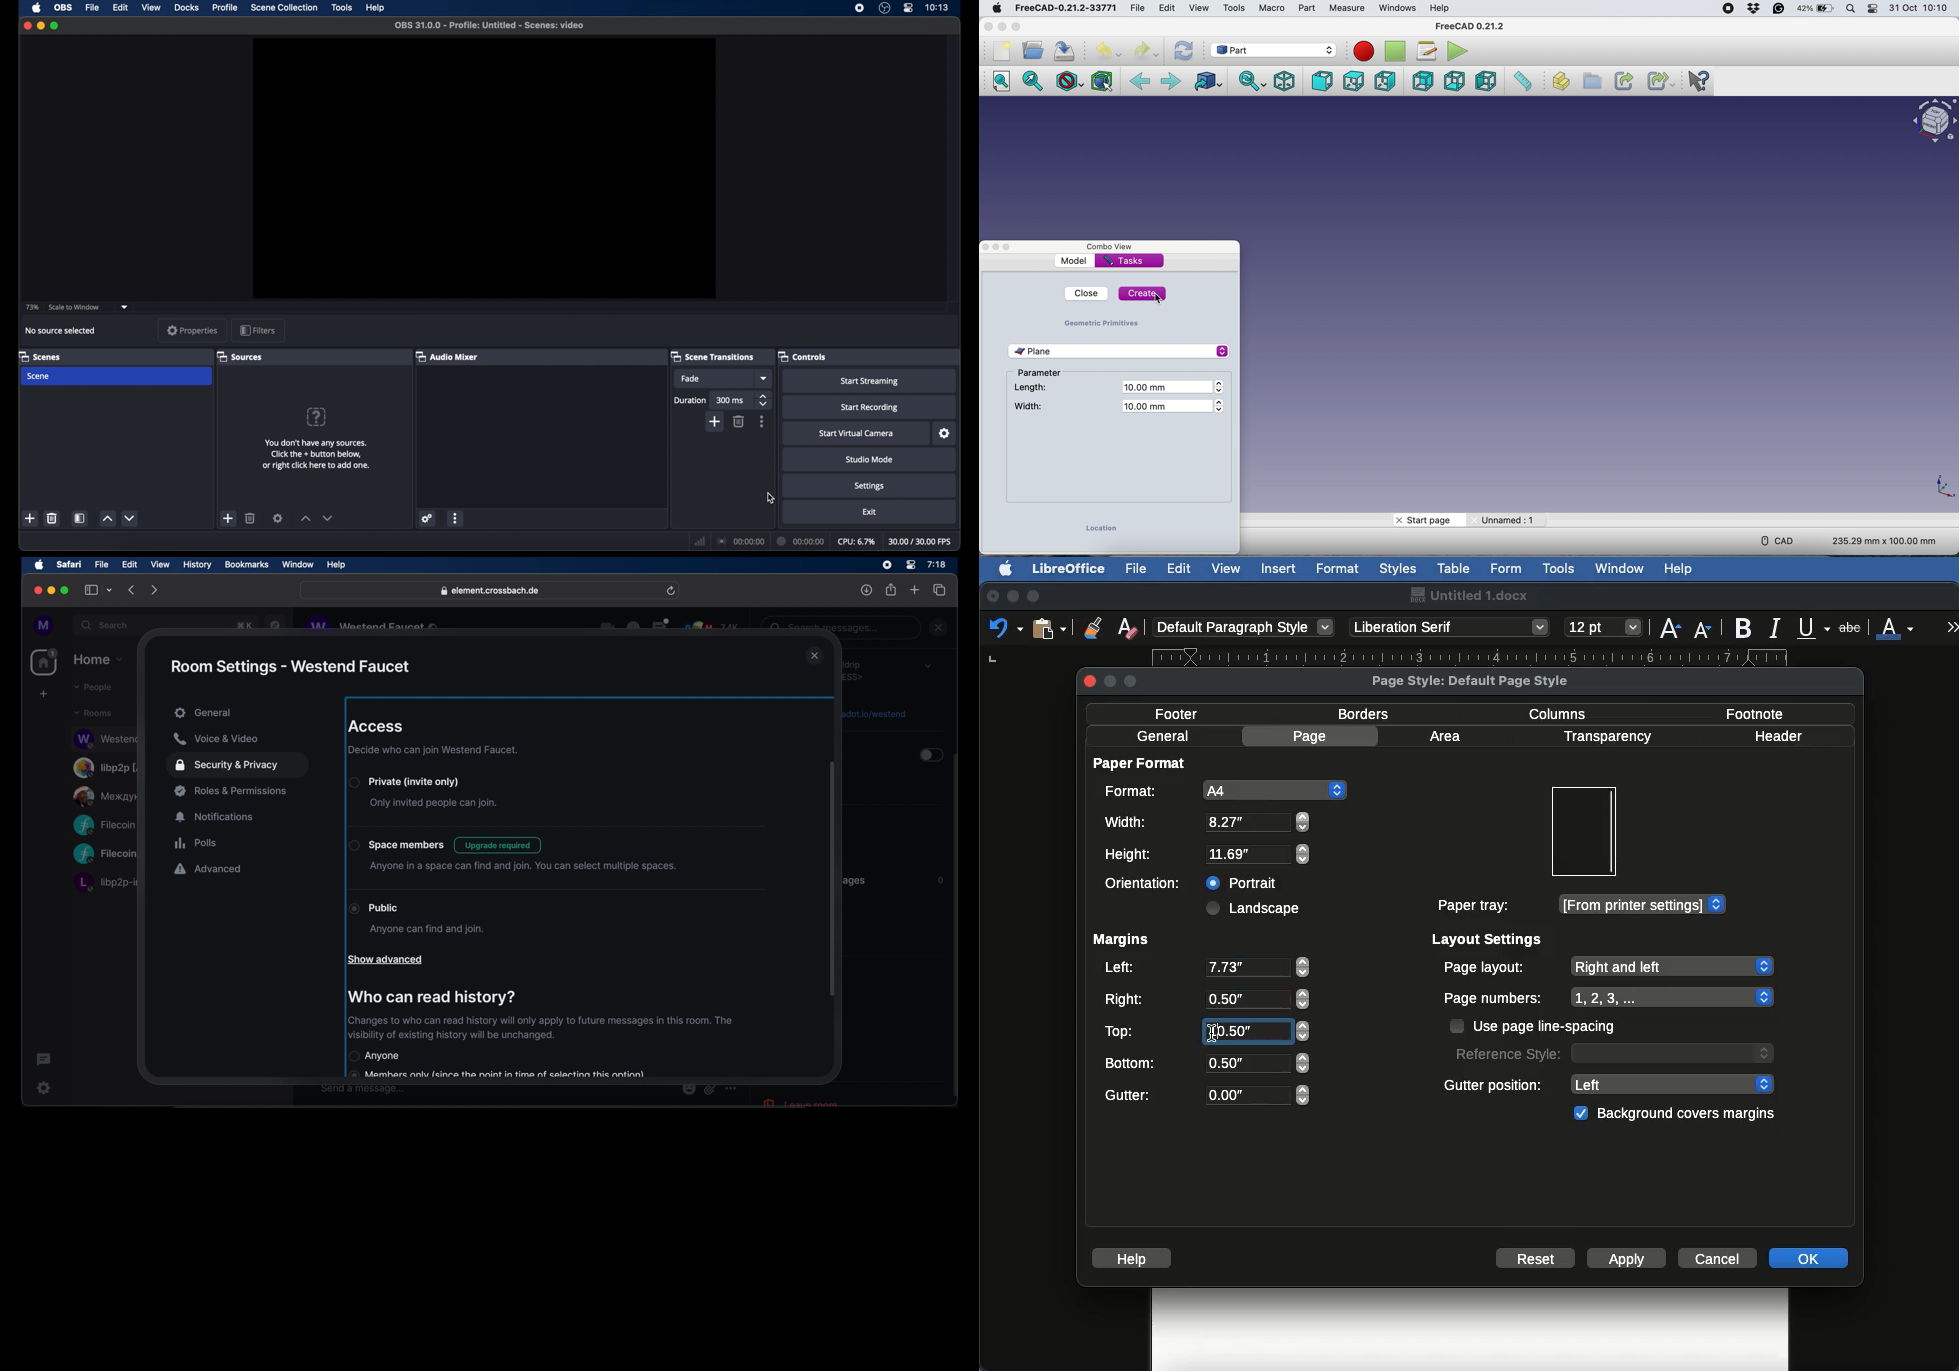 This screenshot has height=1372, width=1960. Describe the element at coordinates (198, 565) in the screenshot. I see `history` at that location.